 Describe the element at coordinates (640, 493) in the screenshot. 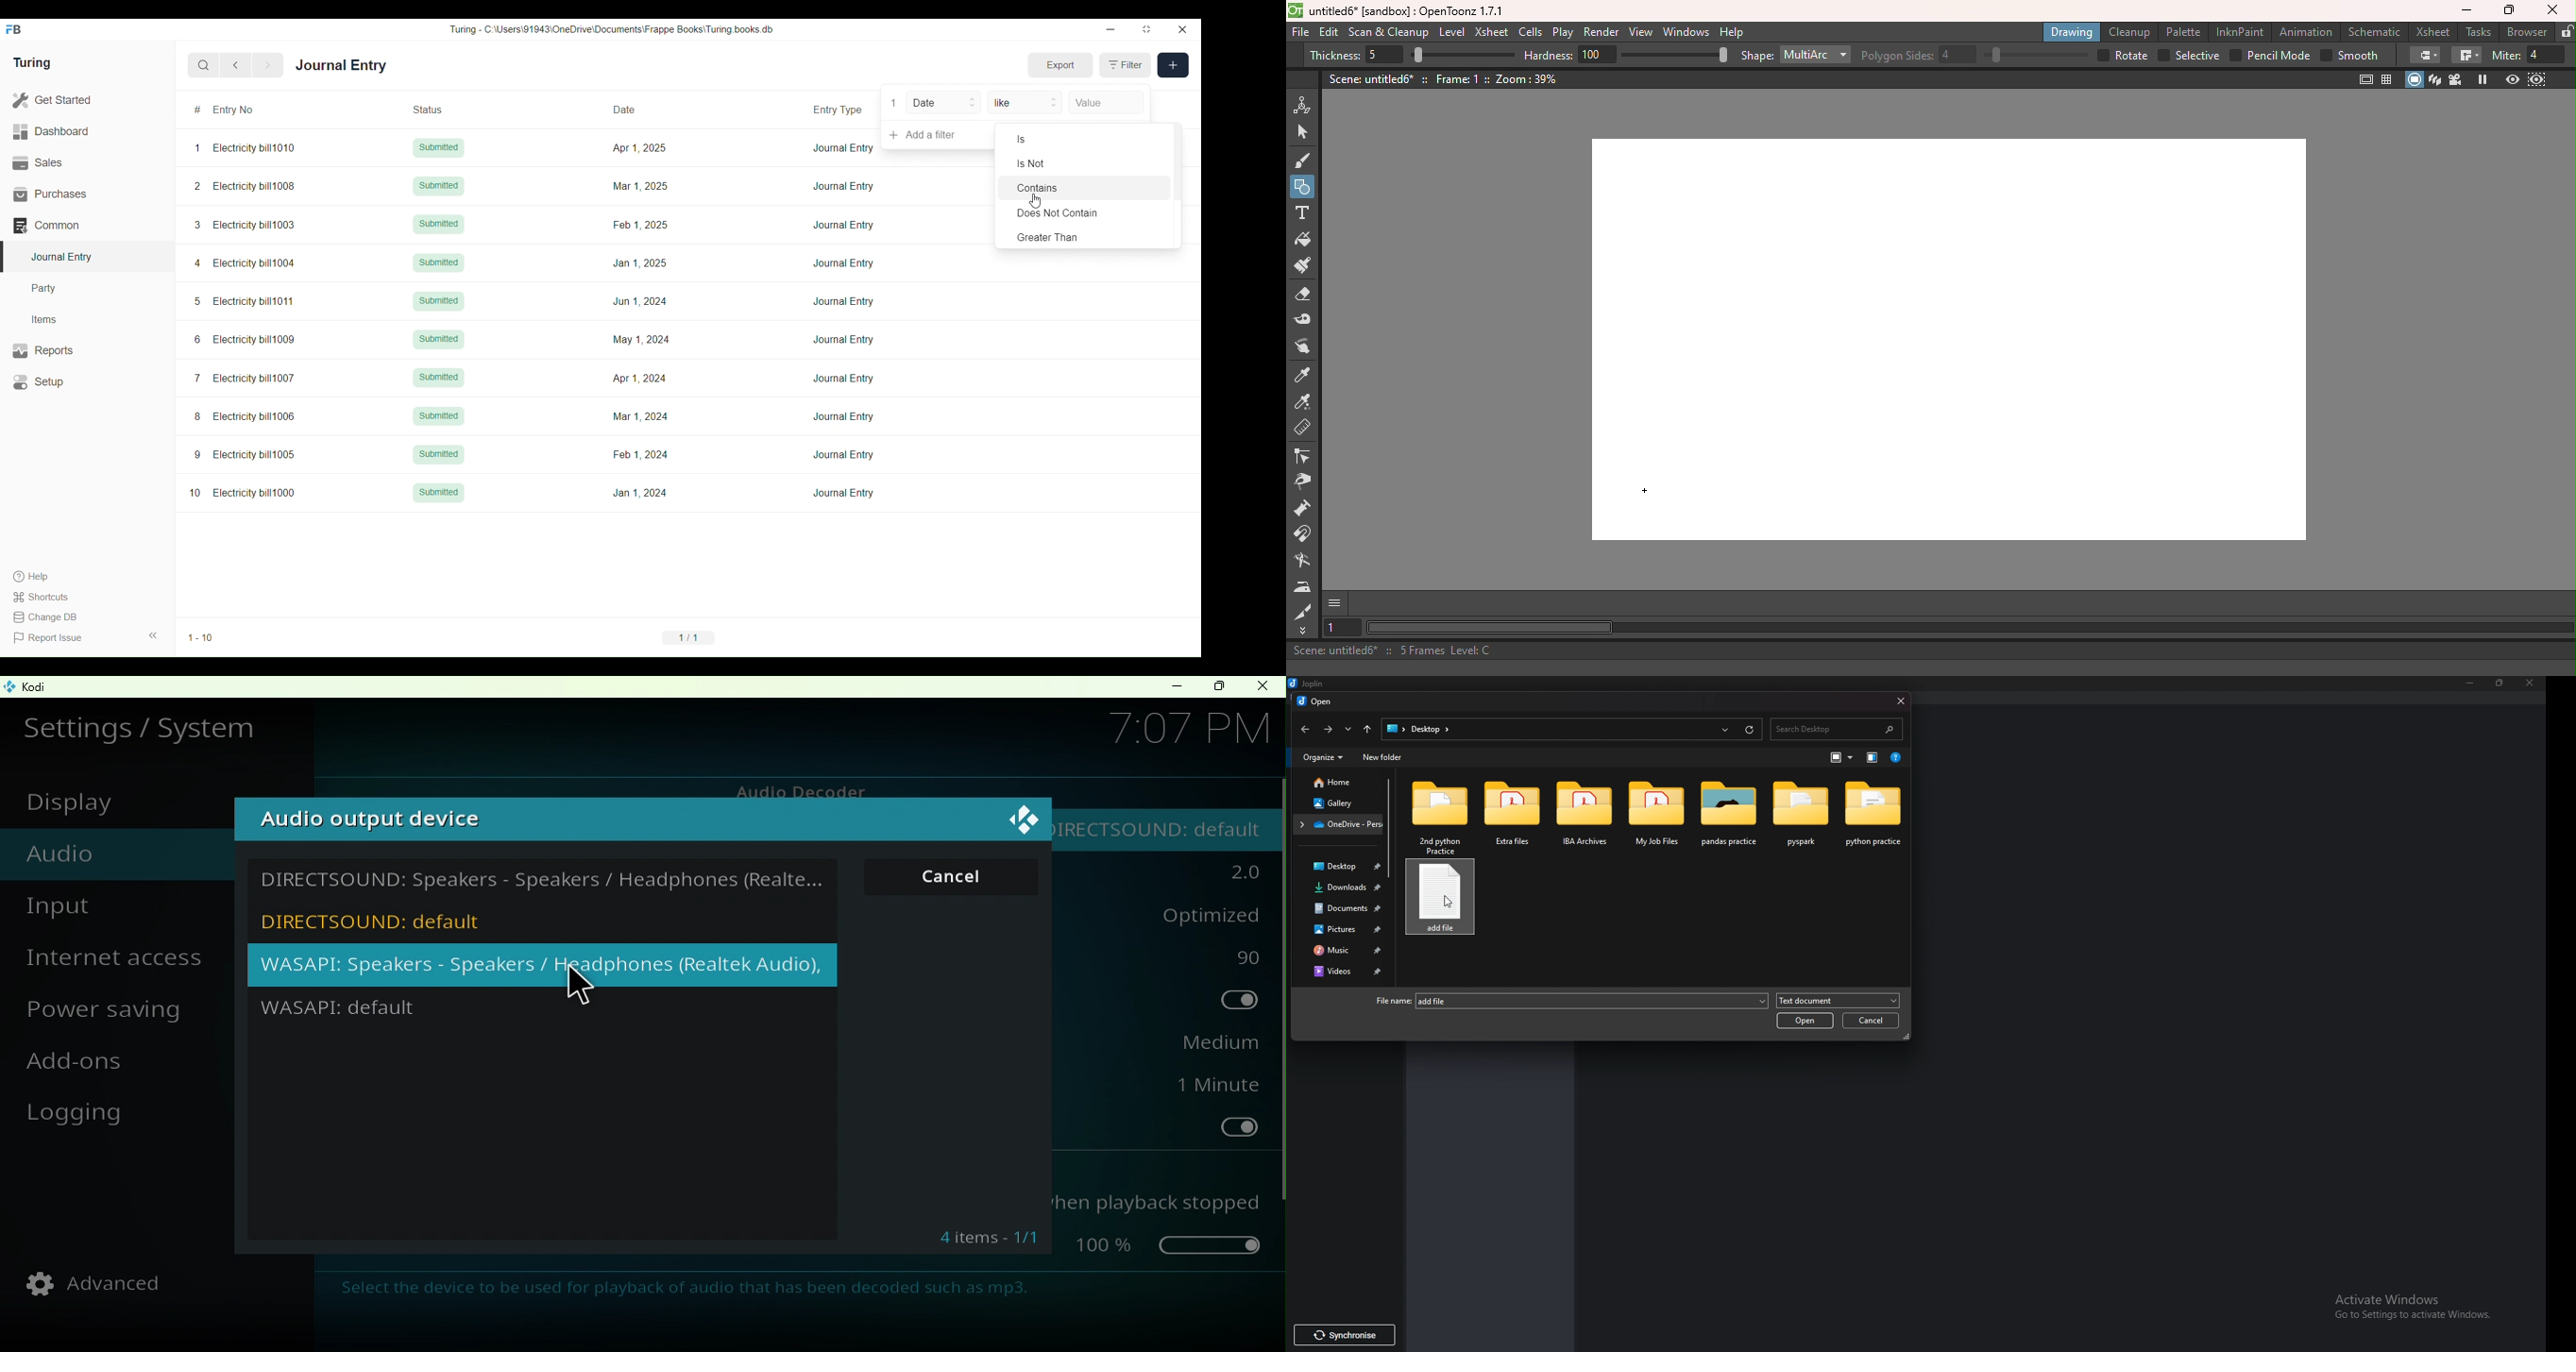

I see `Jan 1, 2024` at that location.